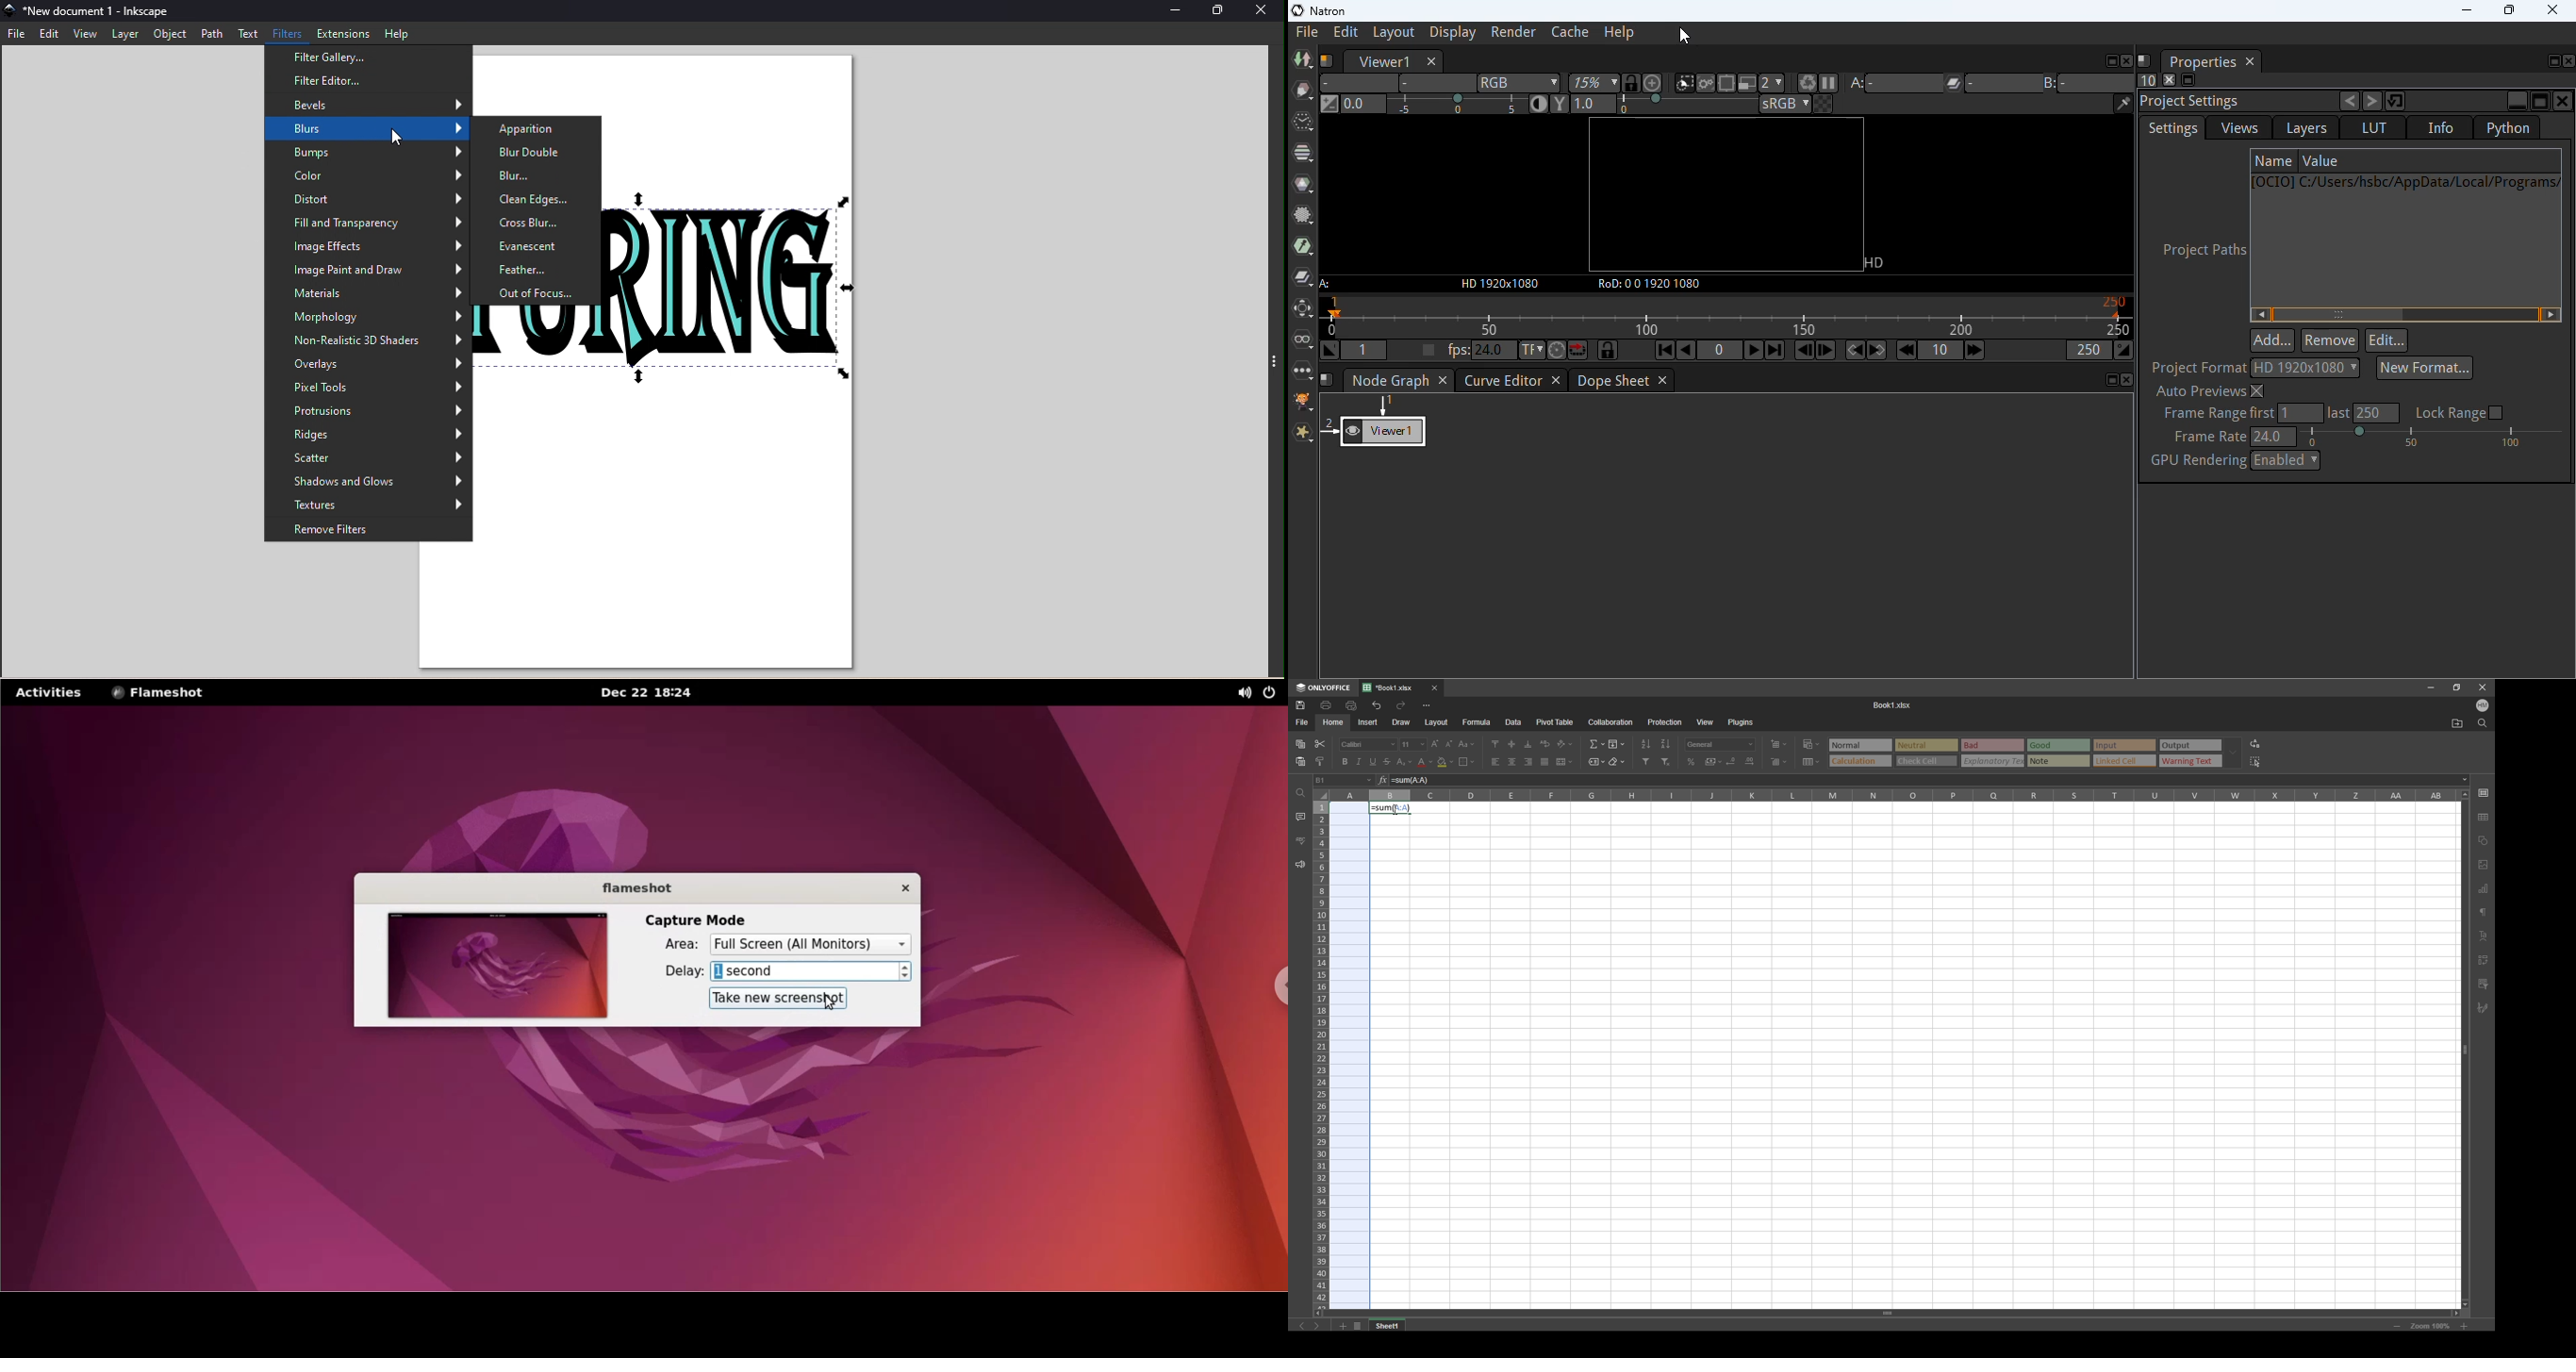 Image resolution: width=2576 pixels, height=1372 pixels. Describe the element at coordinates (1664, 104) in the screenshot. I see `viewer gamma correction level` at that location.